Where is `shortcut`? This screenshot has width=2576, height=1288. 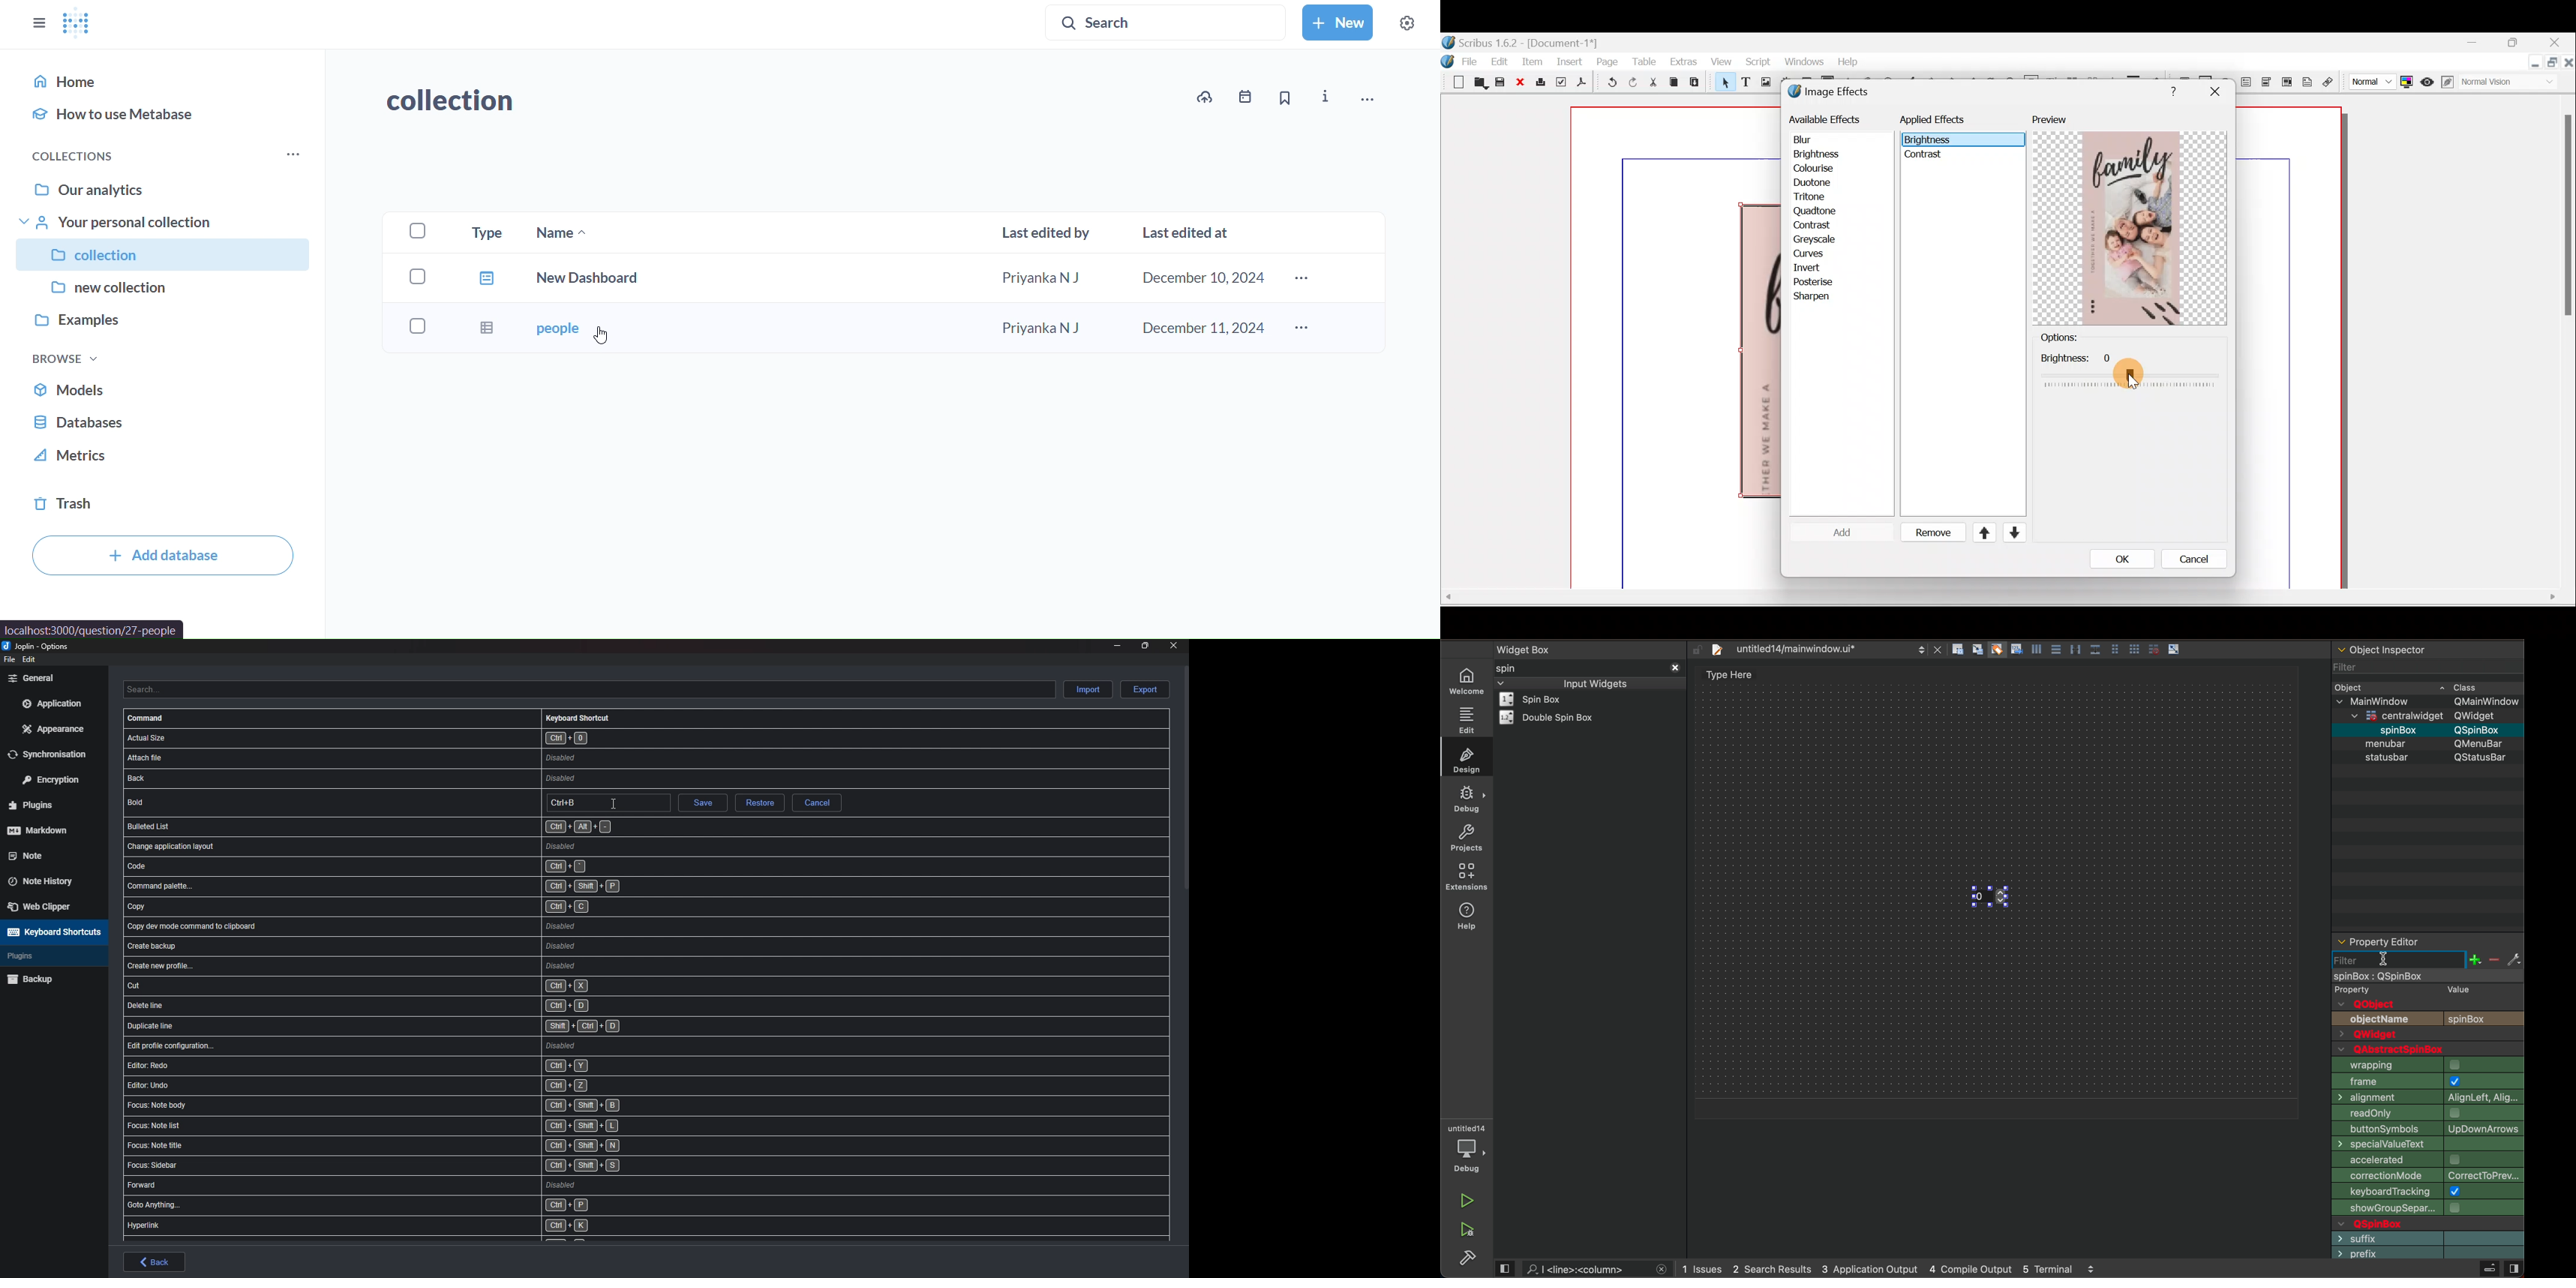
shortcut is located at coordinates (421, 986).